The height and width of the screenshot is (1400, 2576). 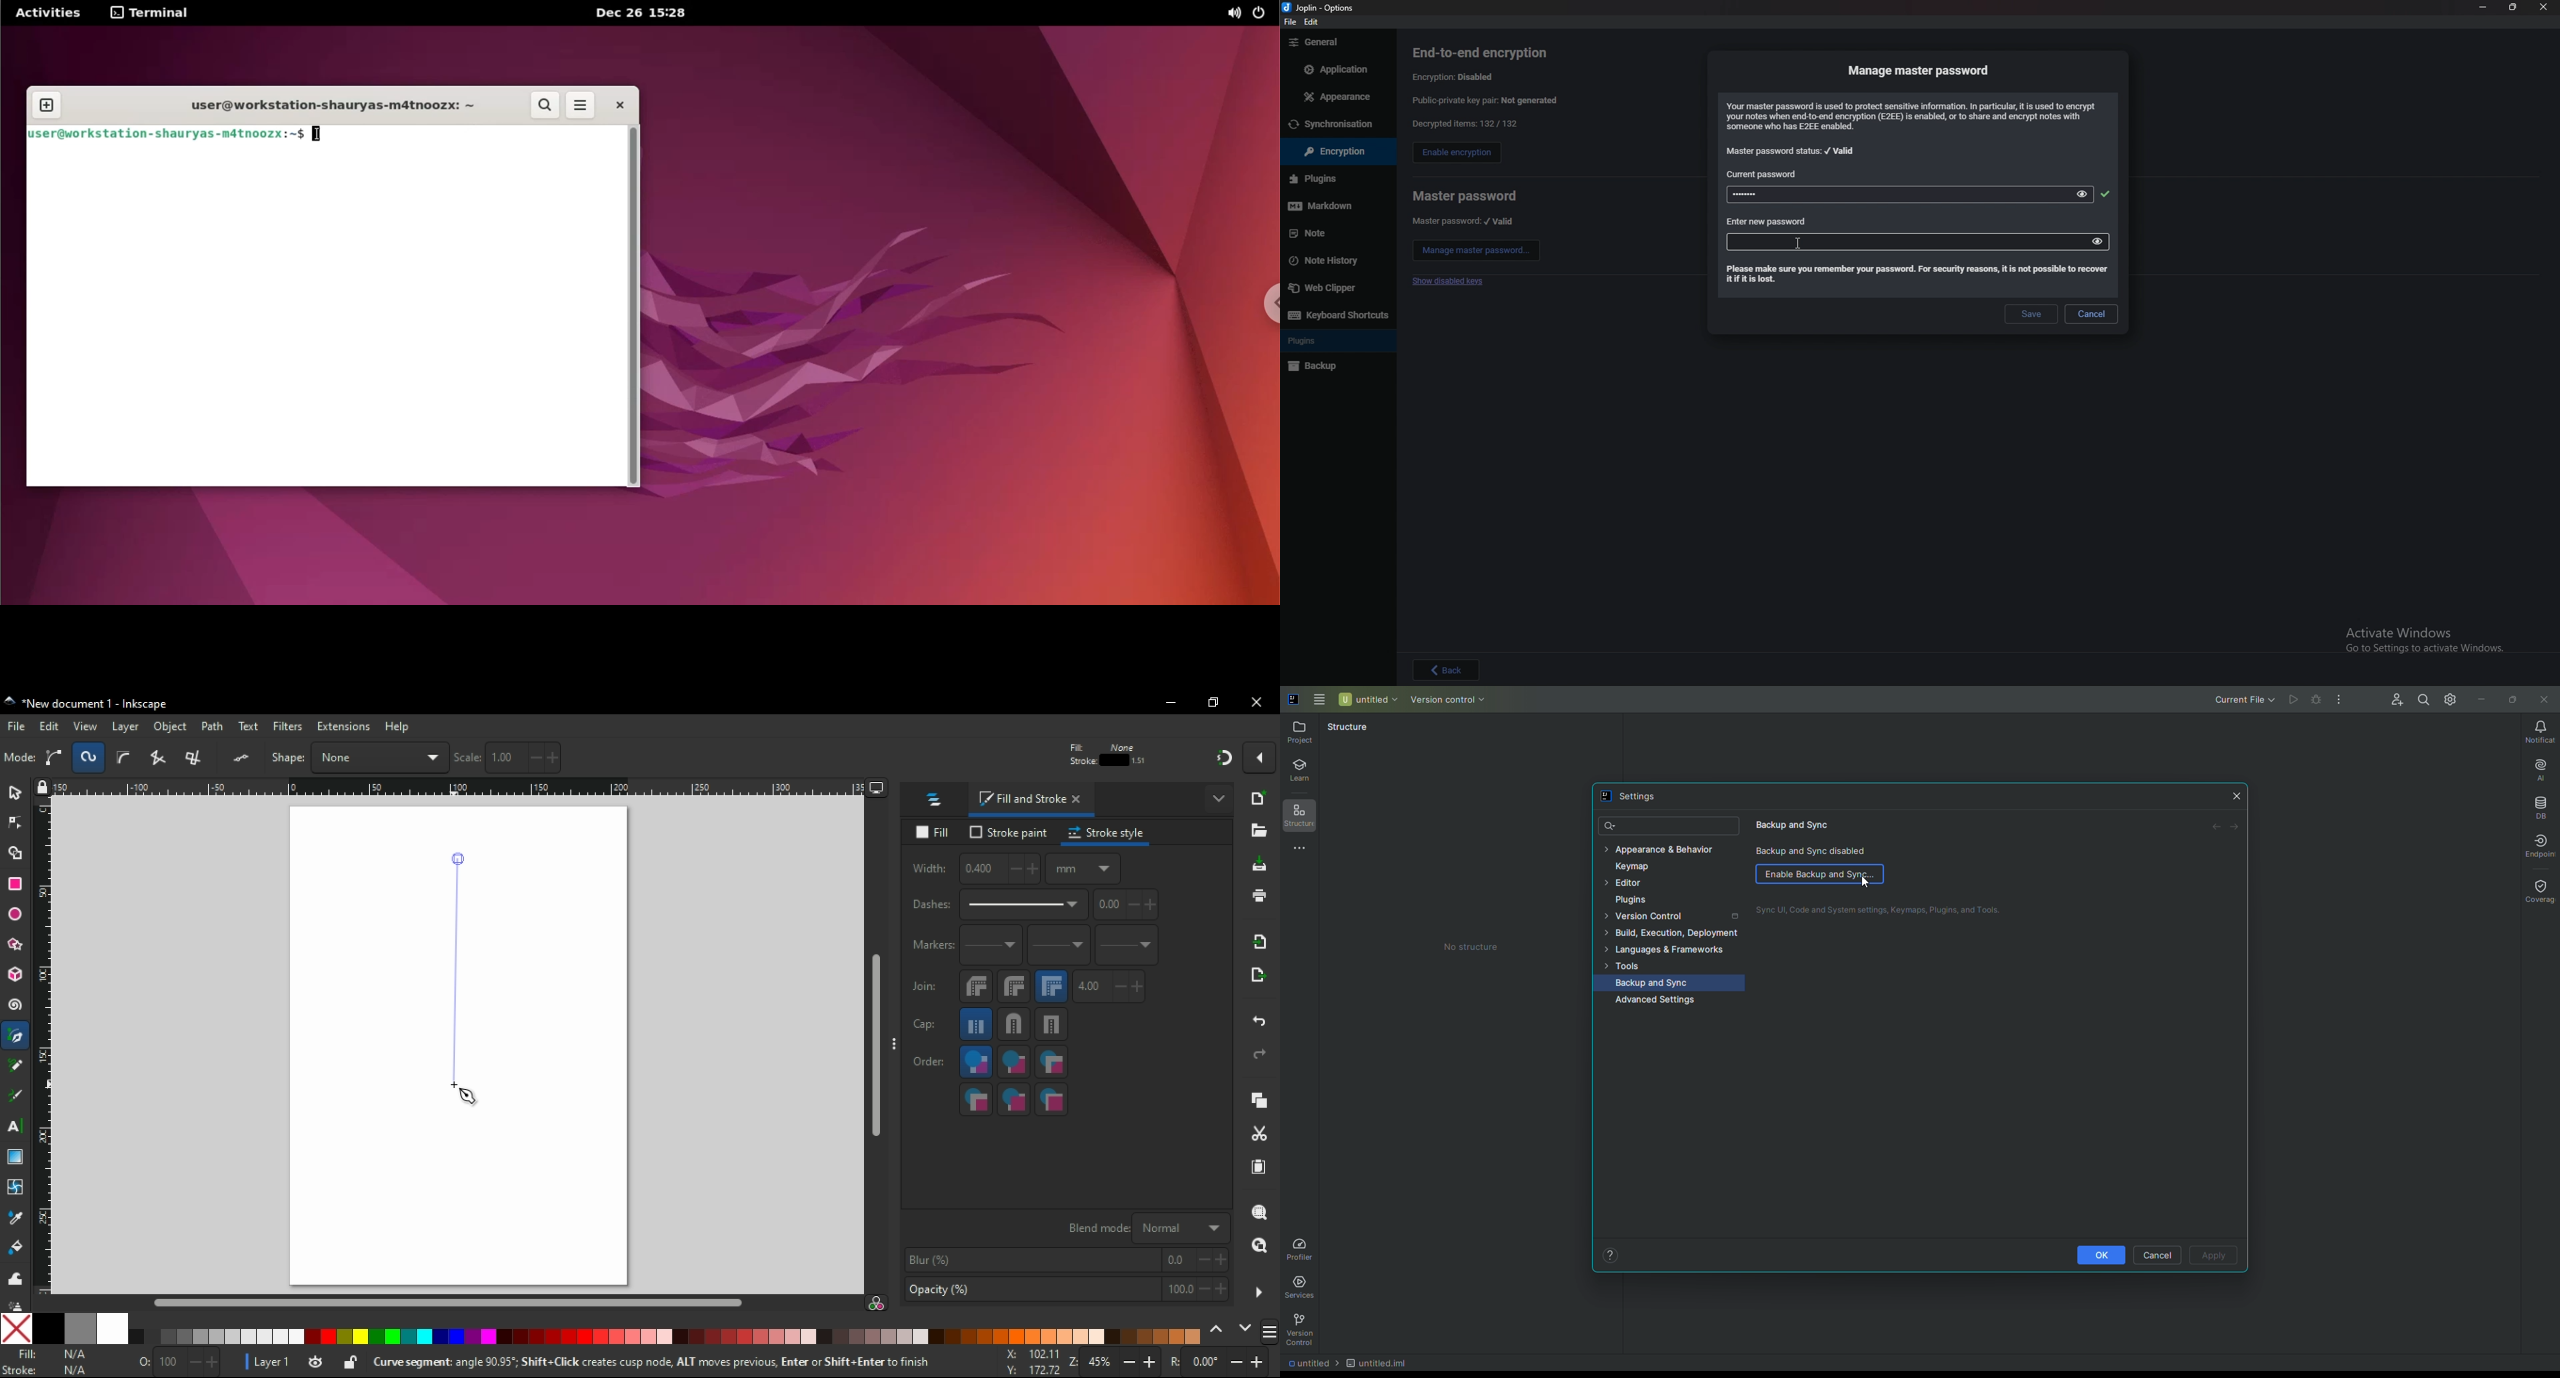 I want to click on width, so click(x=765, y=757).